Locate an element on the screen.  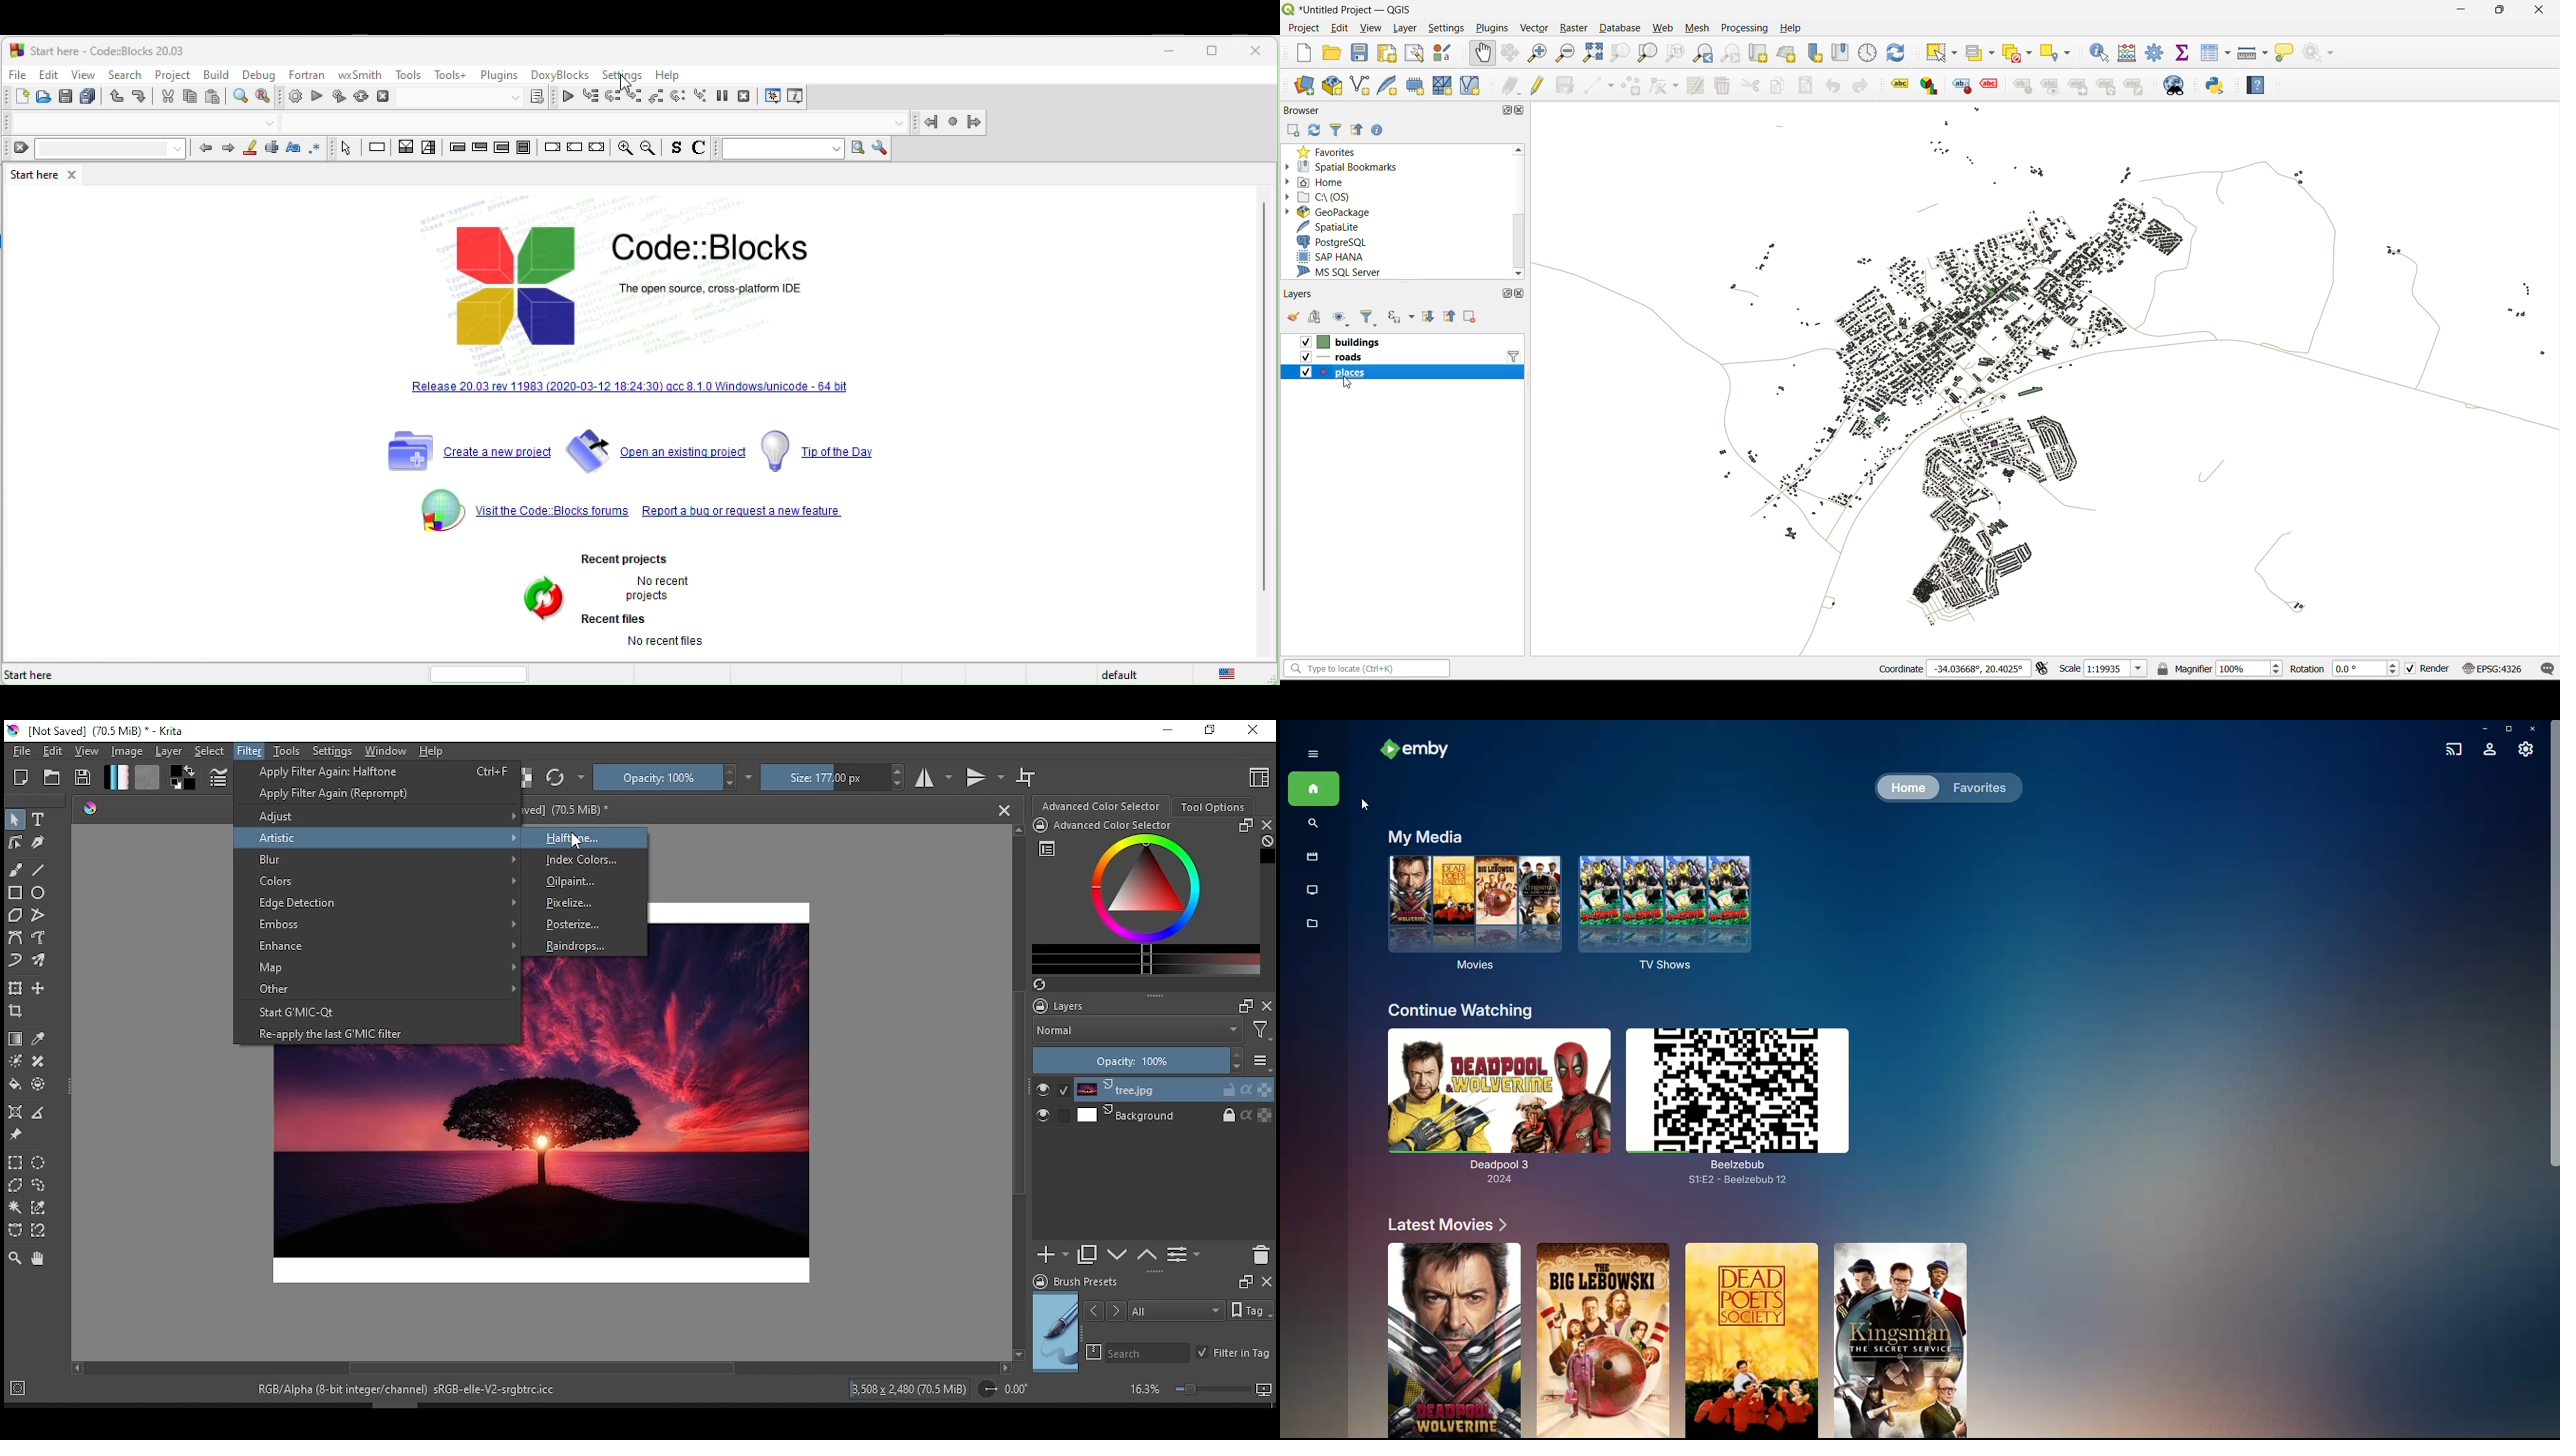
edge detection is located at coordinates (379, 902).